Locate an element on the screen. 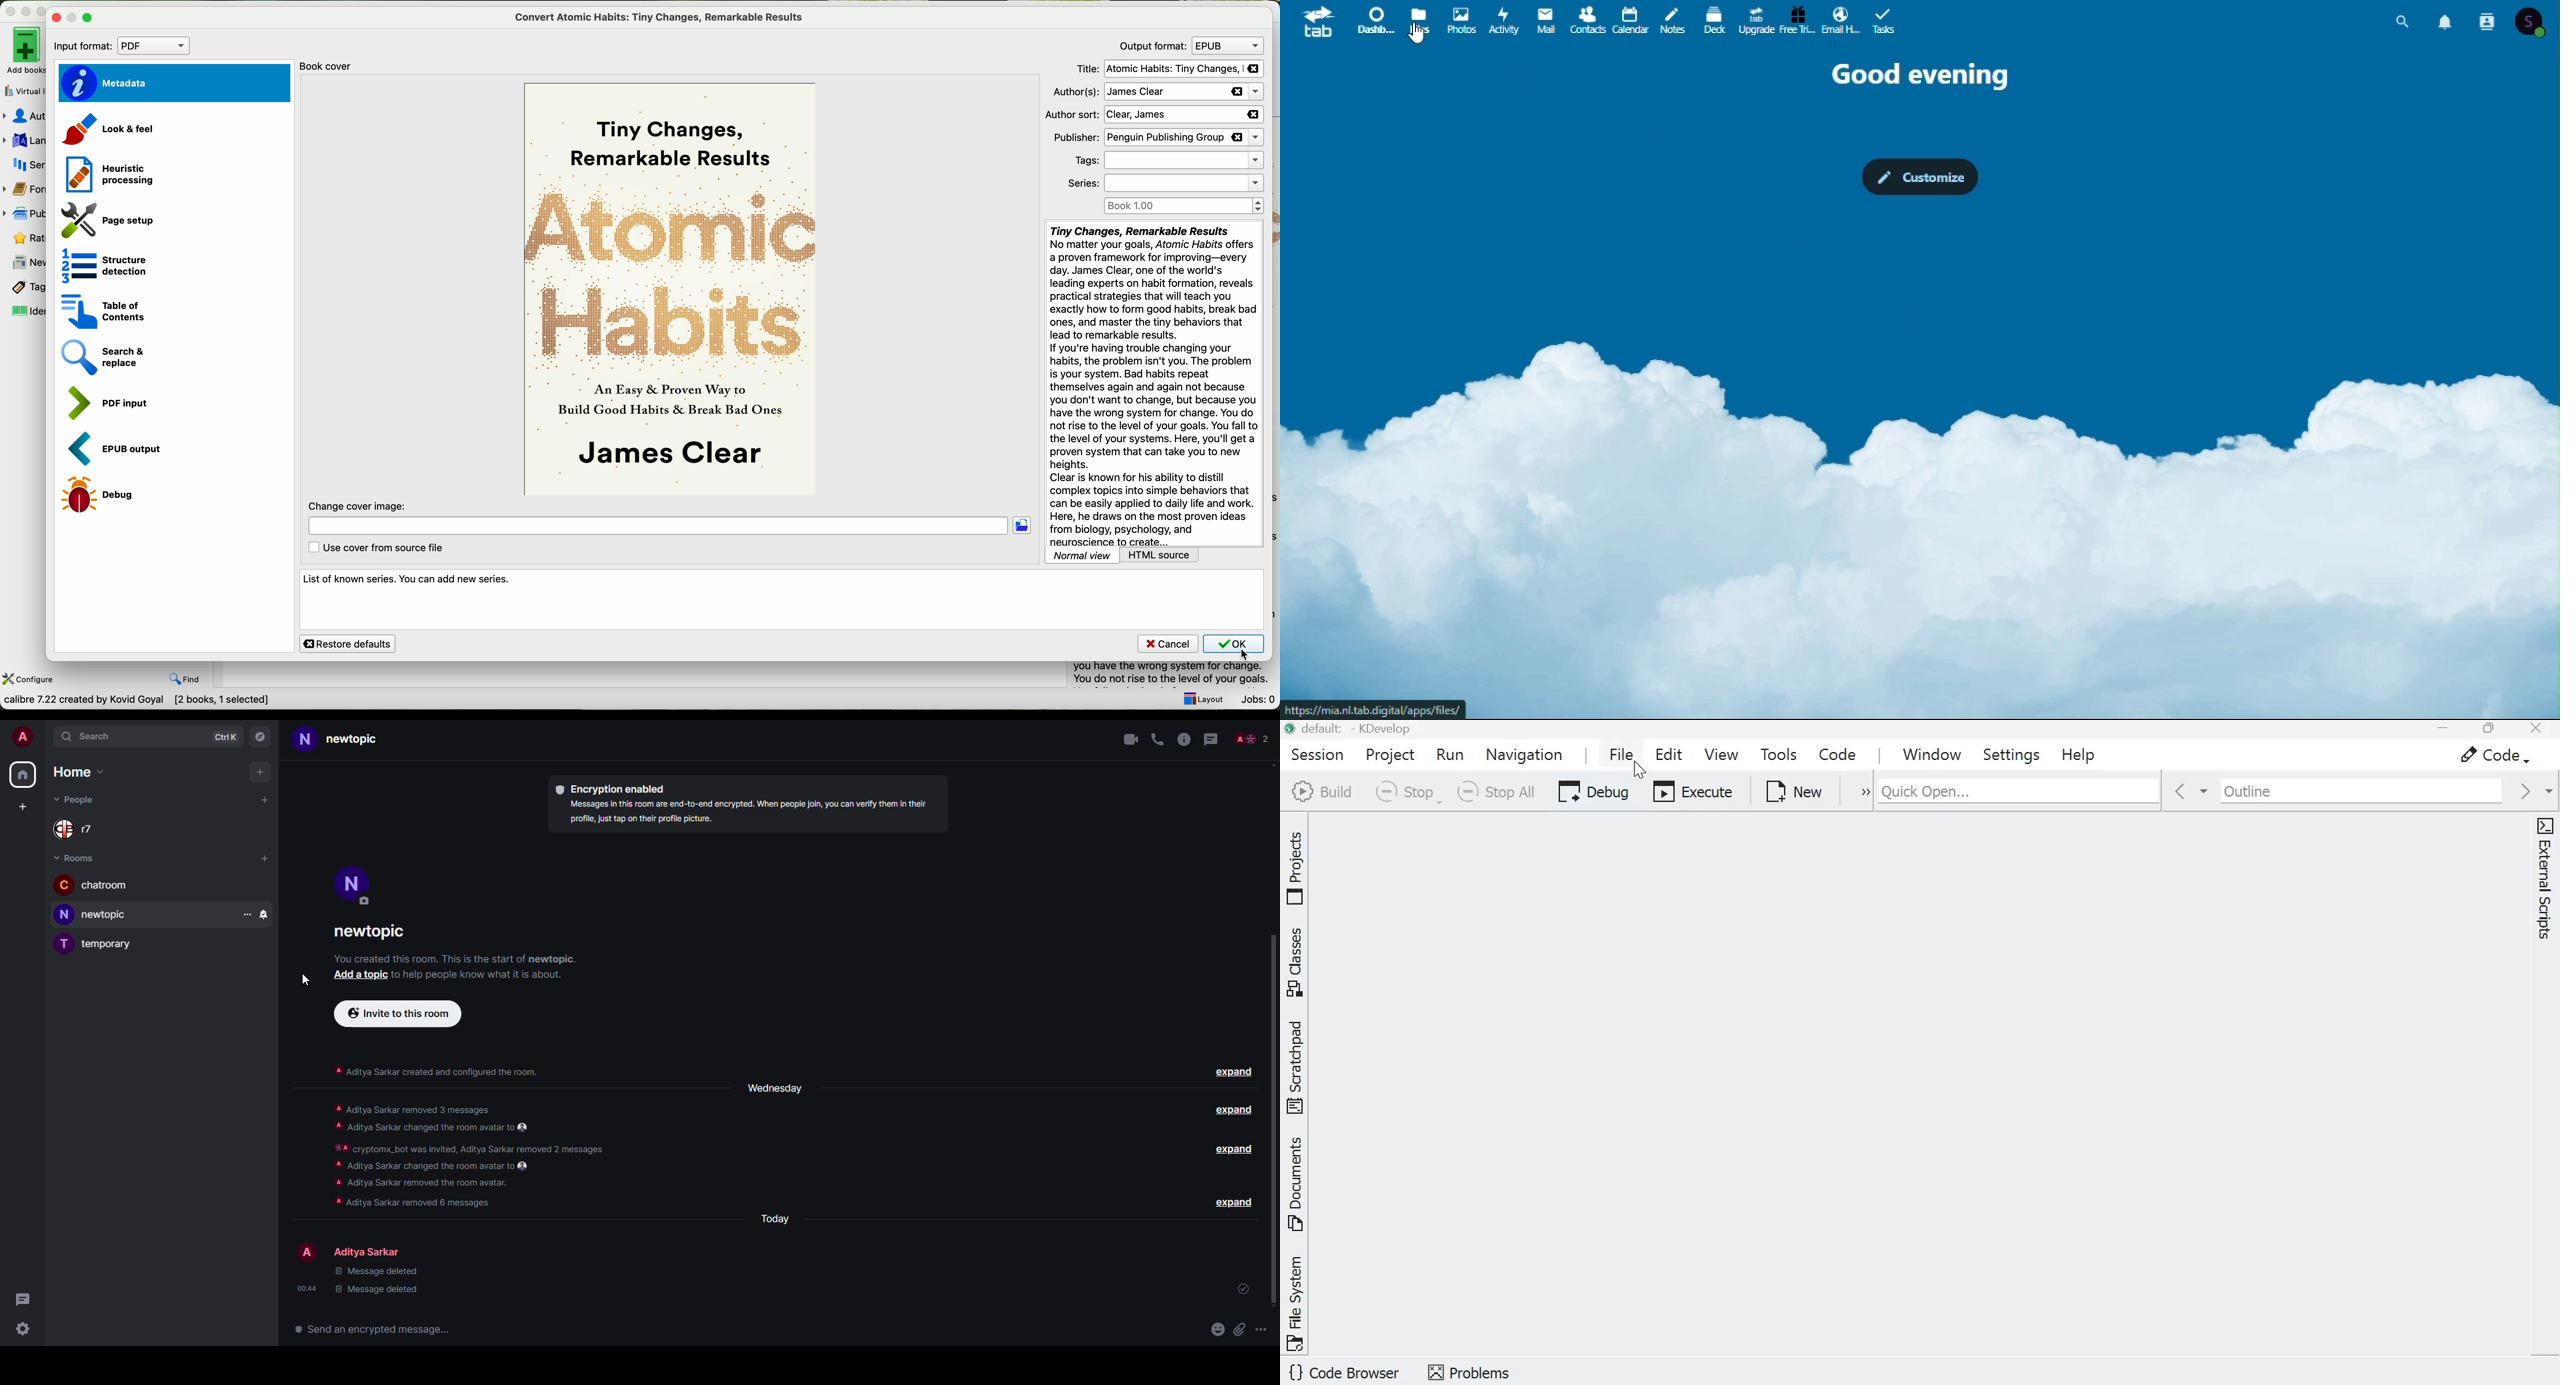  more options is located at coordinates (1856, 792).